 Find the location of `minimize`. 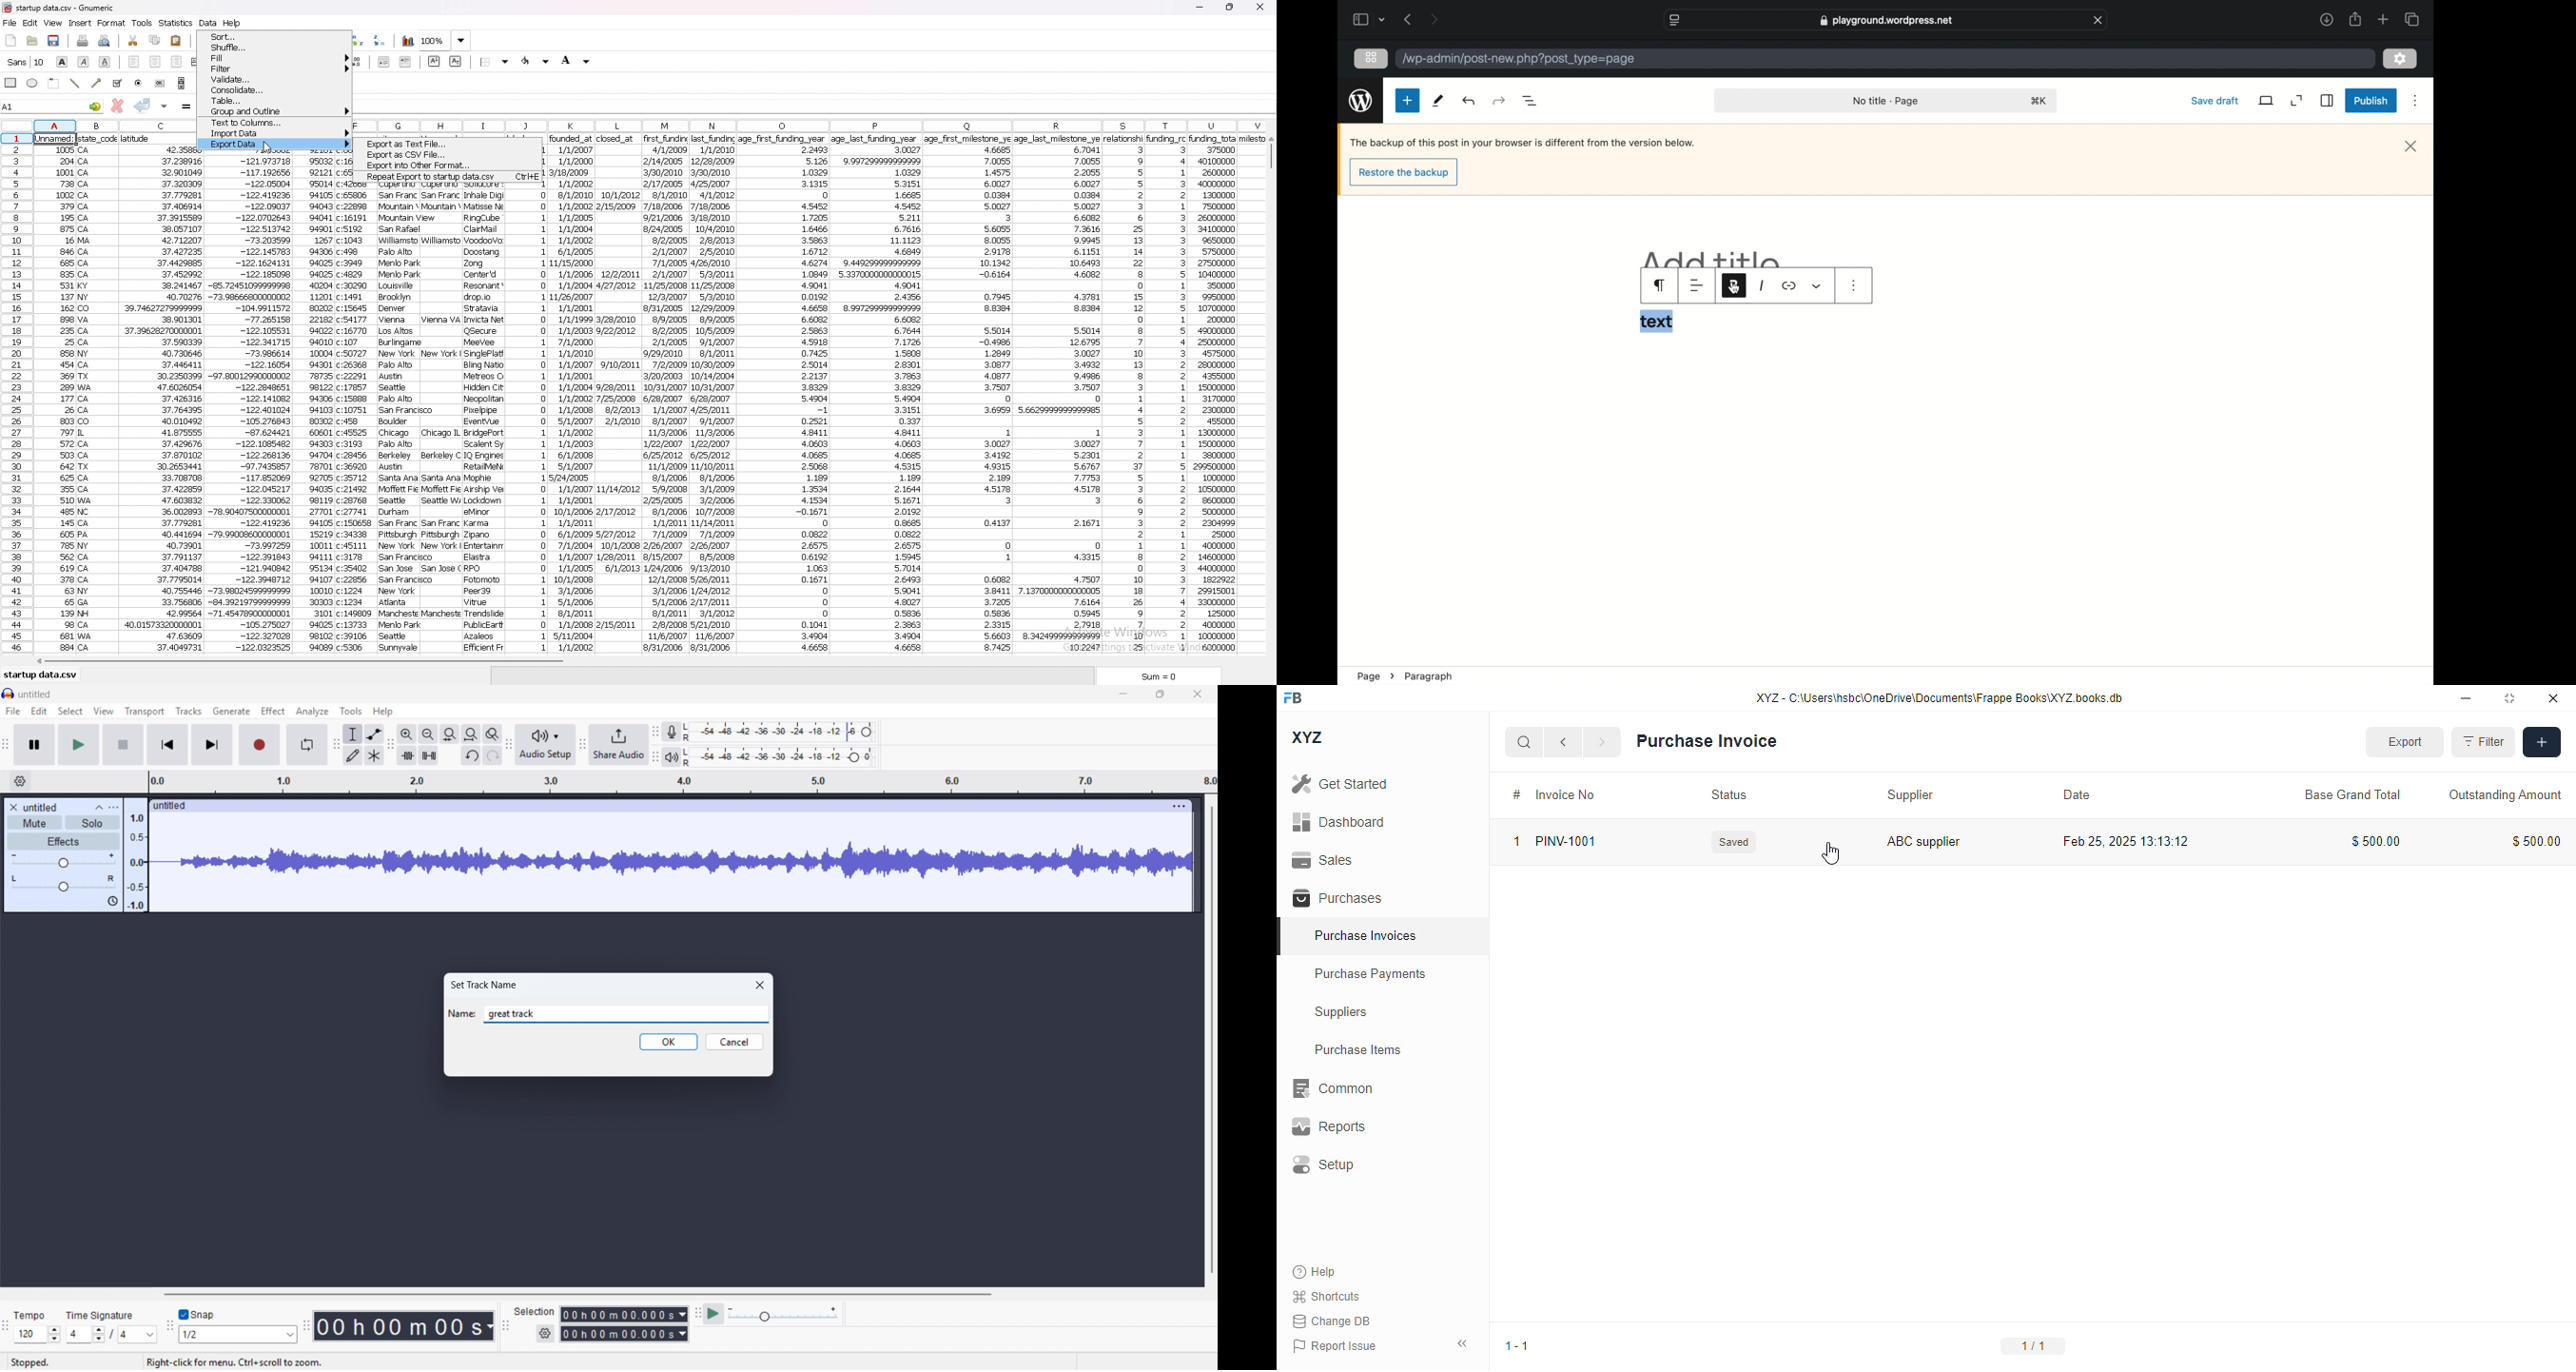

minimize is located at coordinates (2466, 697).